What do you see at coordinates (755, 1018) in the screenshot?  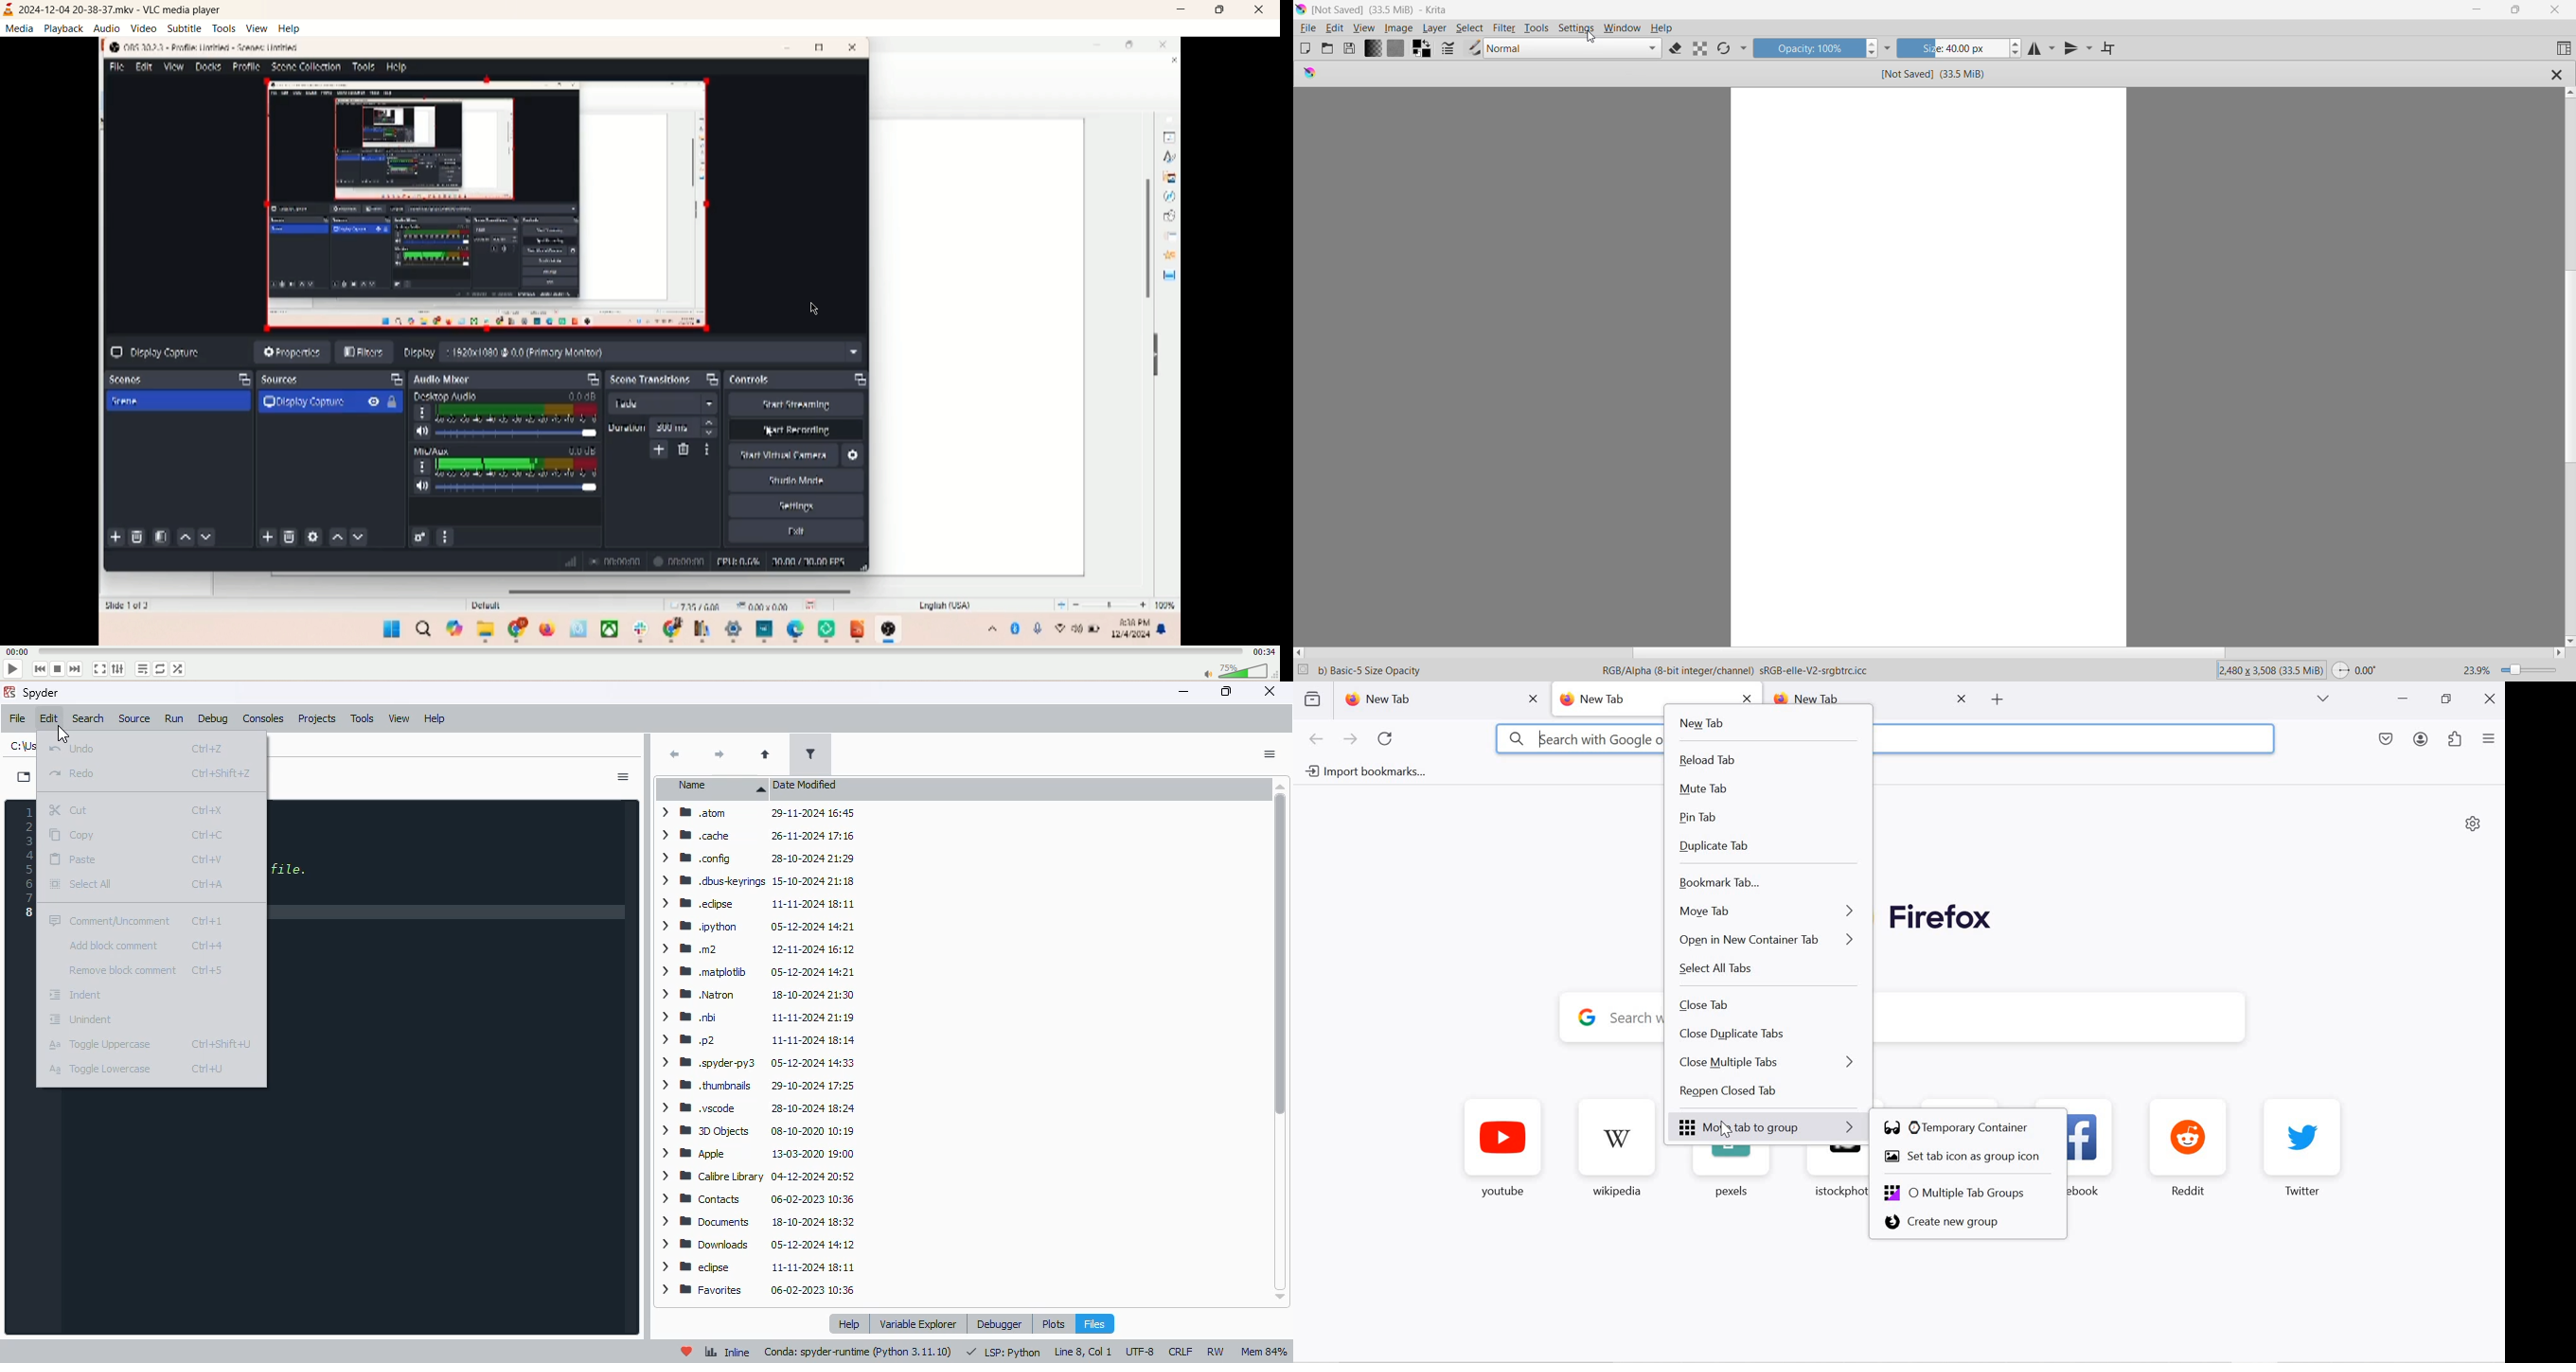 I see `> Mobi 11-11-2024 21:19` at bounding box center [755, 1018].